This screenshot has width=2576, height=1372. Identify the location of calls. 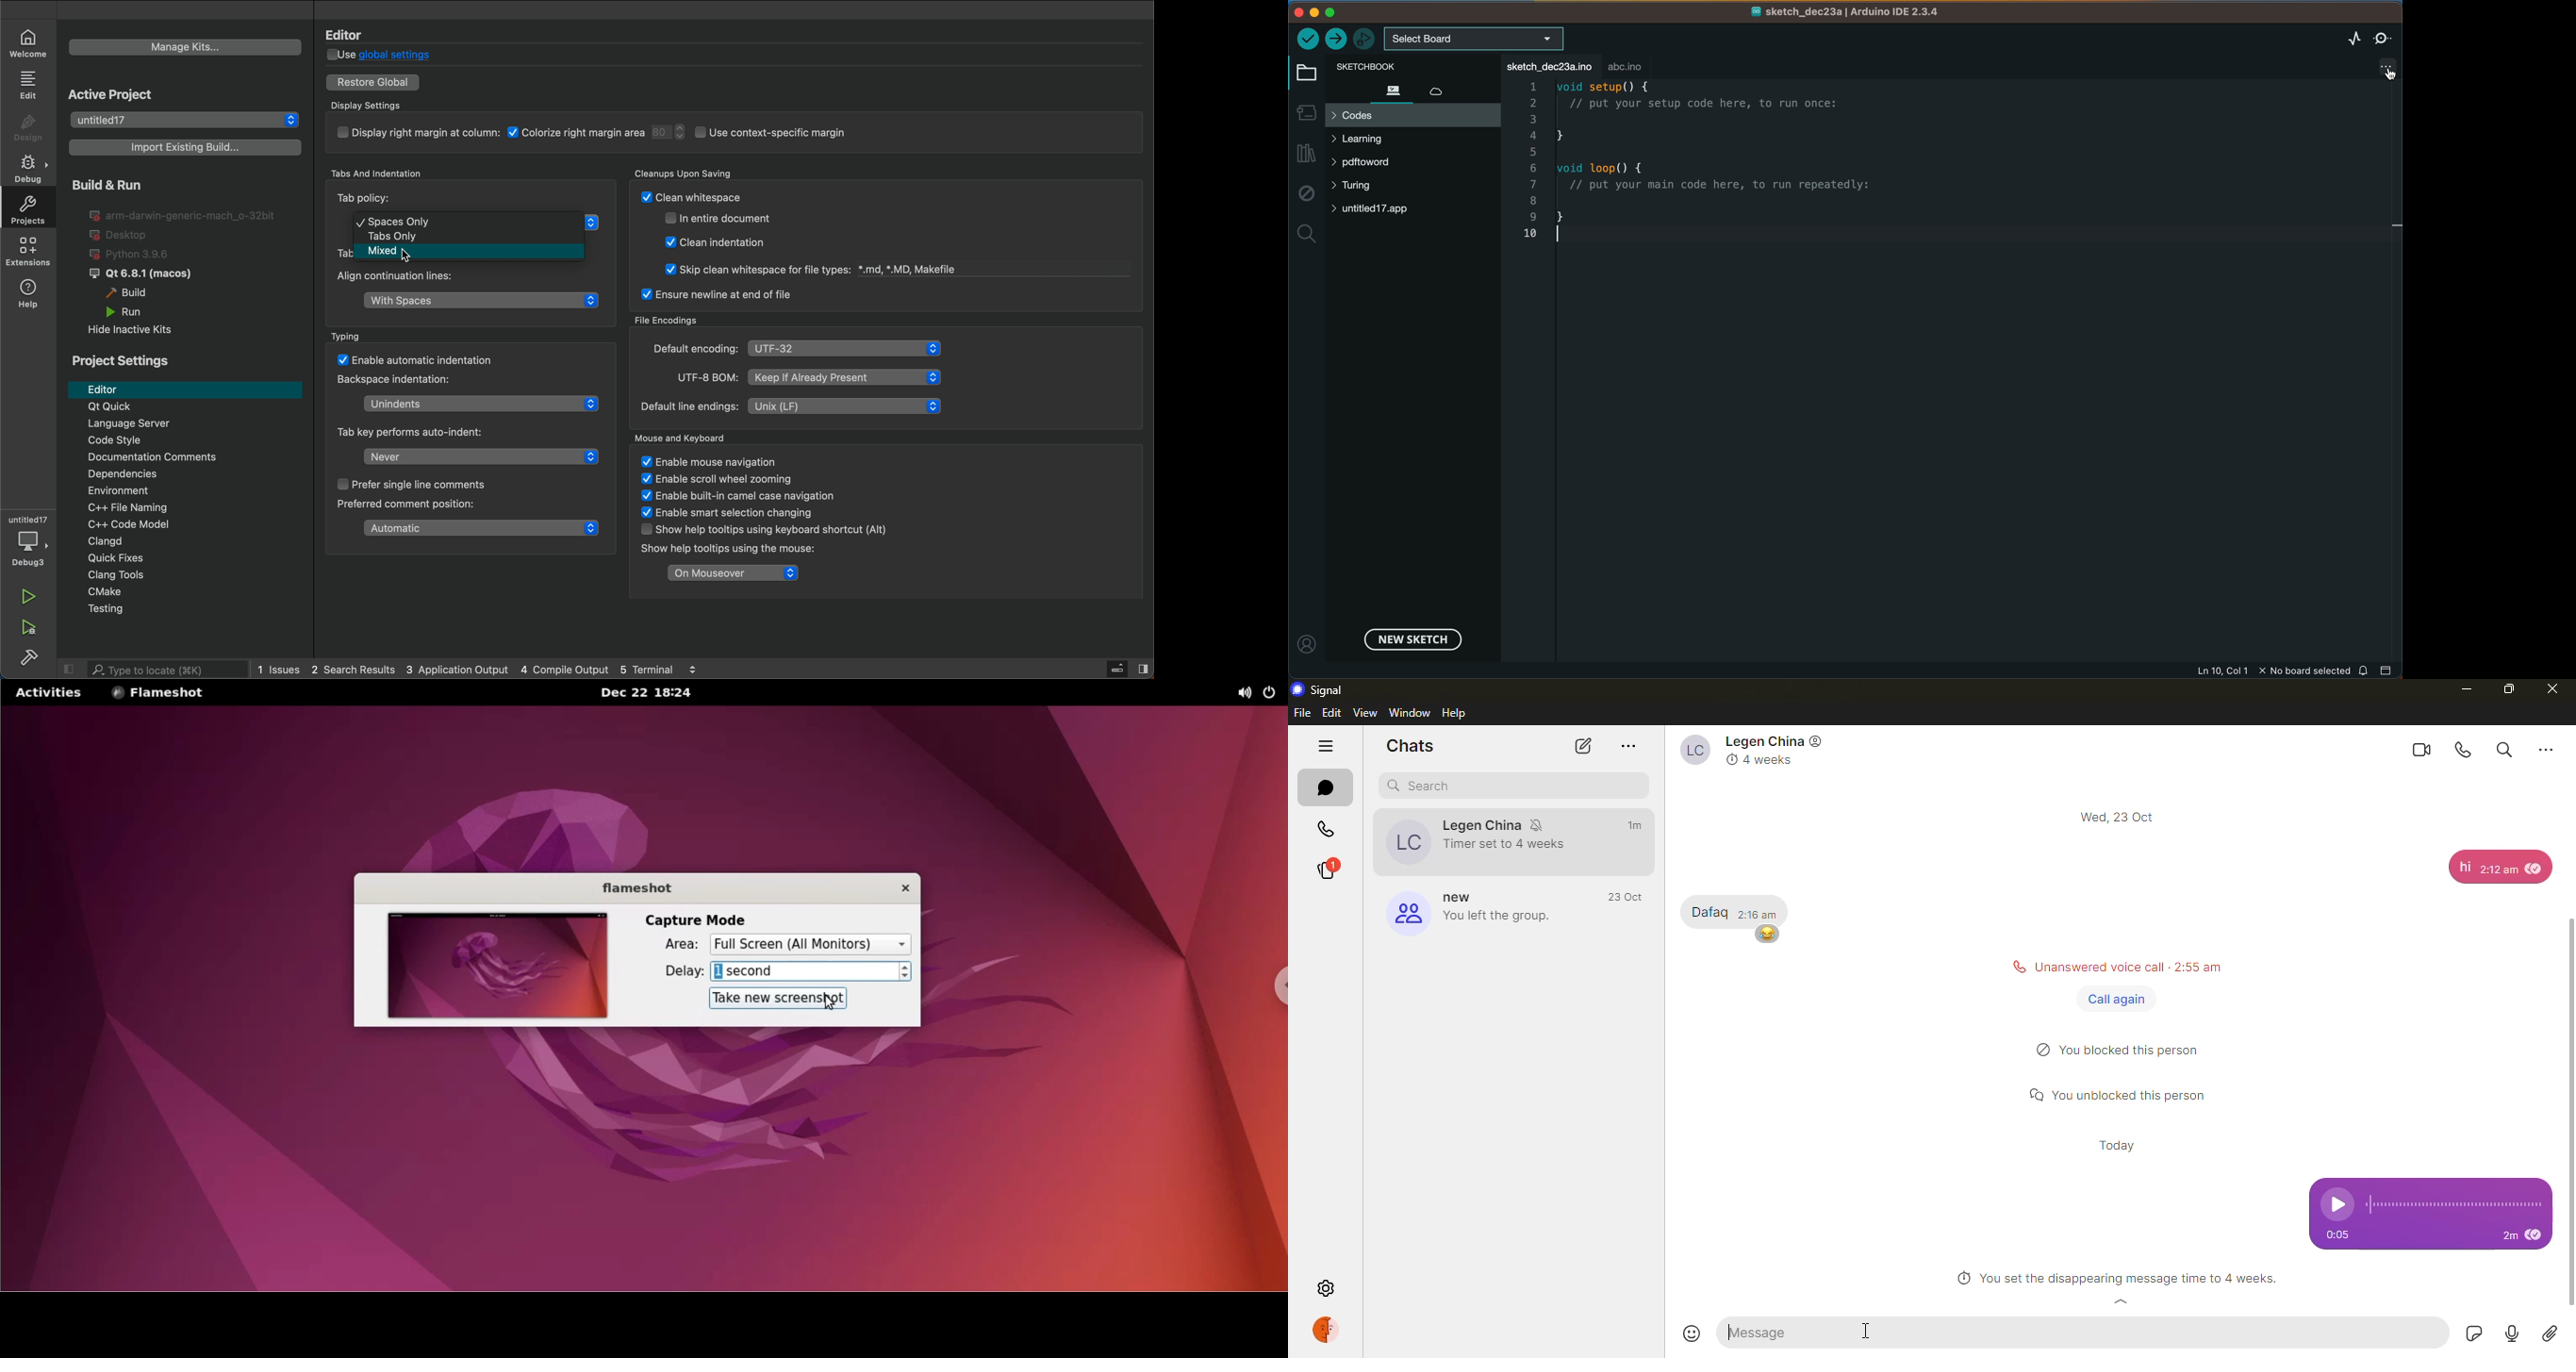
(1326, 831).